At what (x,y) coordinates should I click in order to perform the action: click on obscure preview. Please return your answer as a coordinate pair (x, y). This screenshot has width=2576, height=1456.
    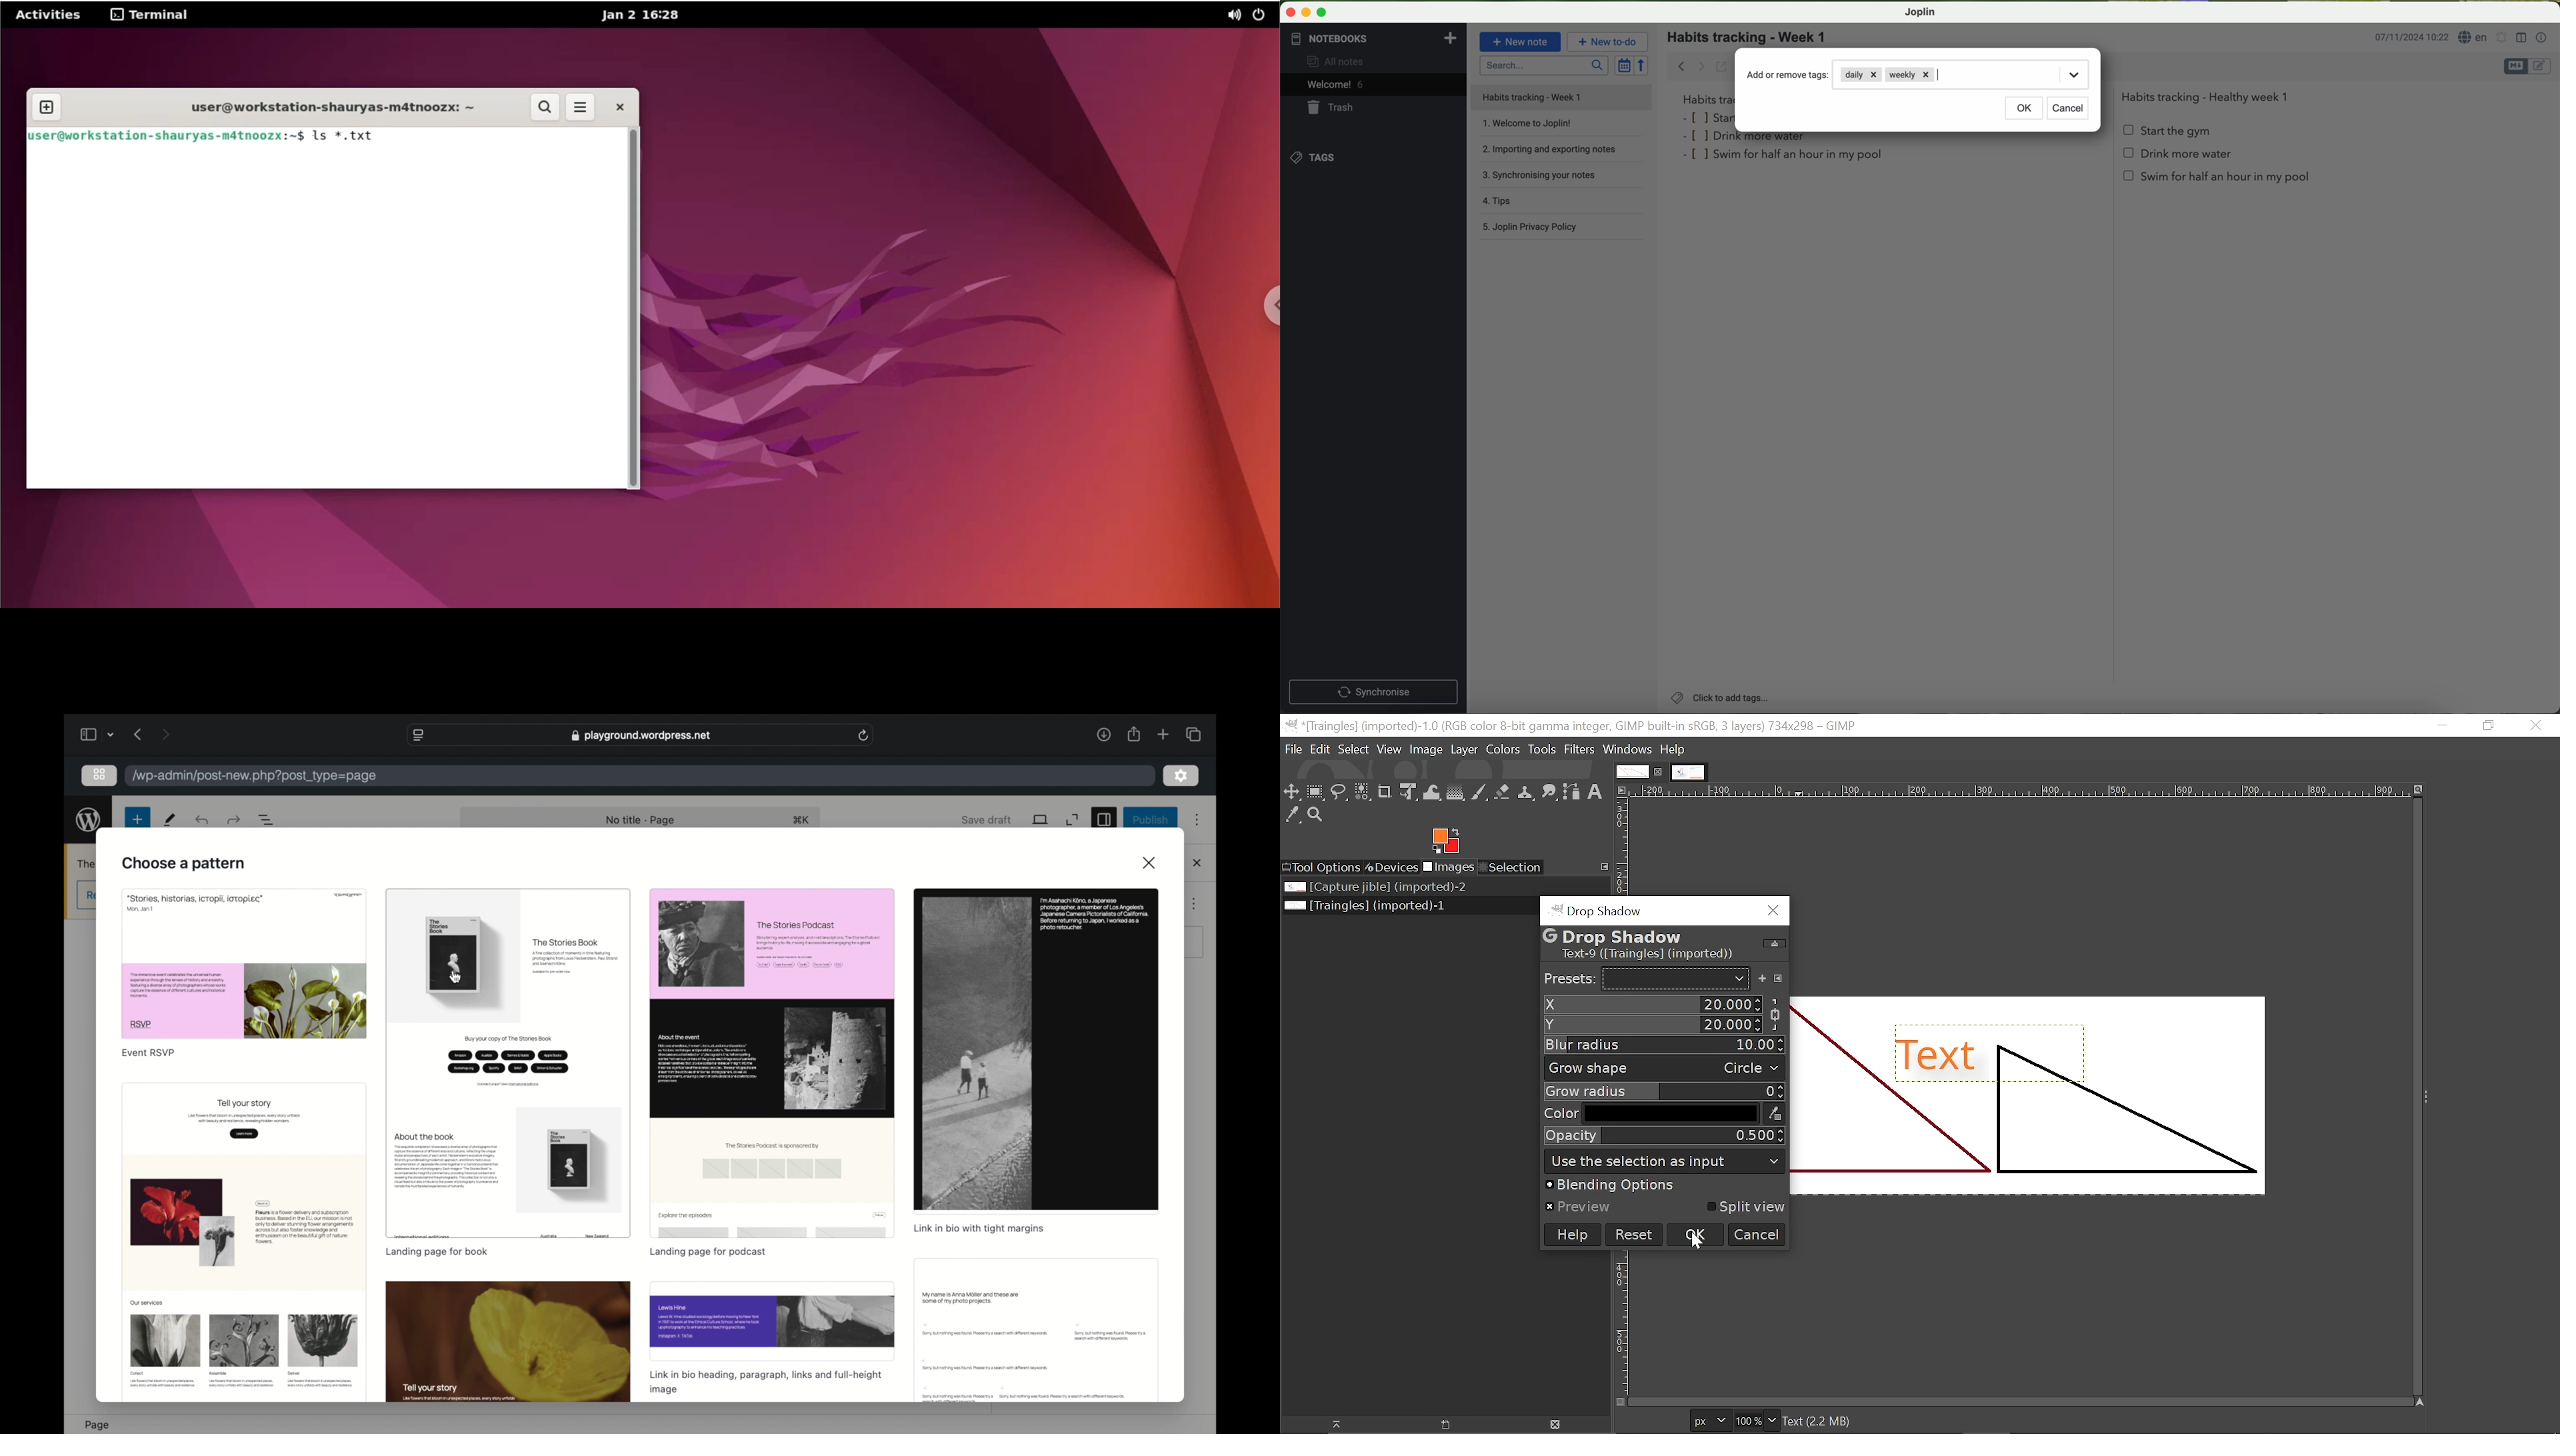
    Looking at the image, I should click on (1036, 1331).